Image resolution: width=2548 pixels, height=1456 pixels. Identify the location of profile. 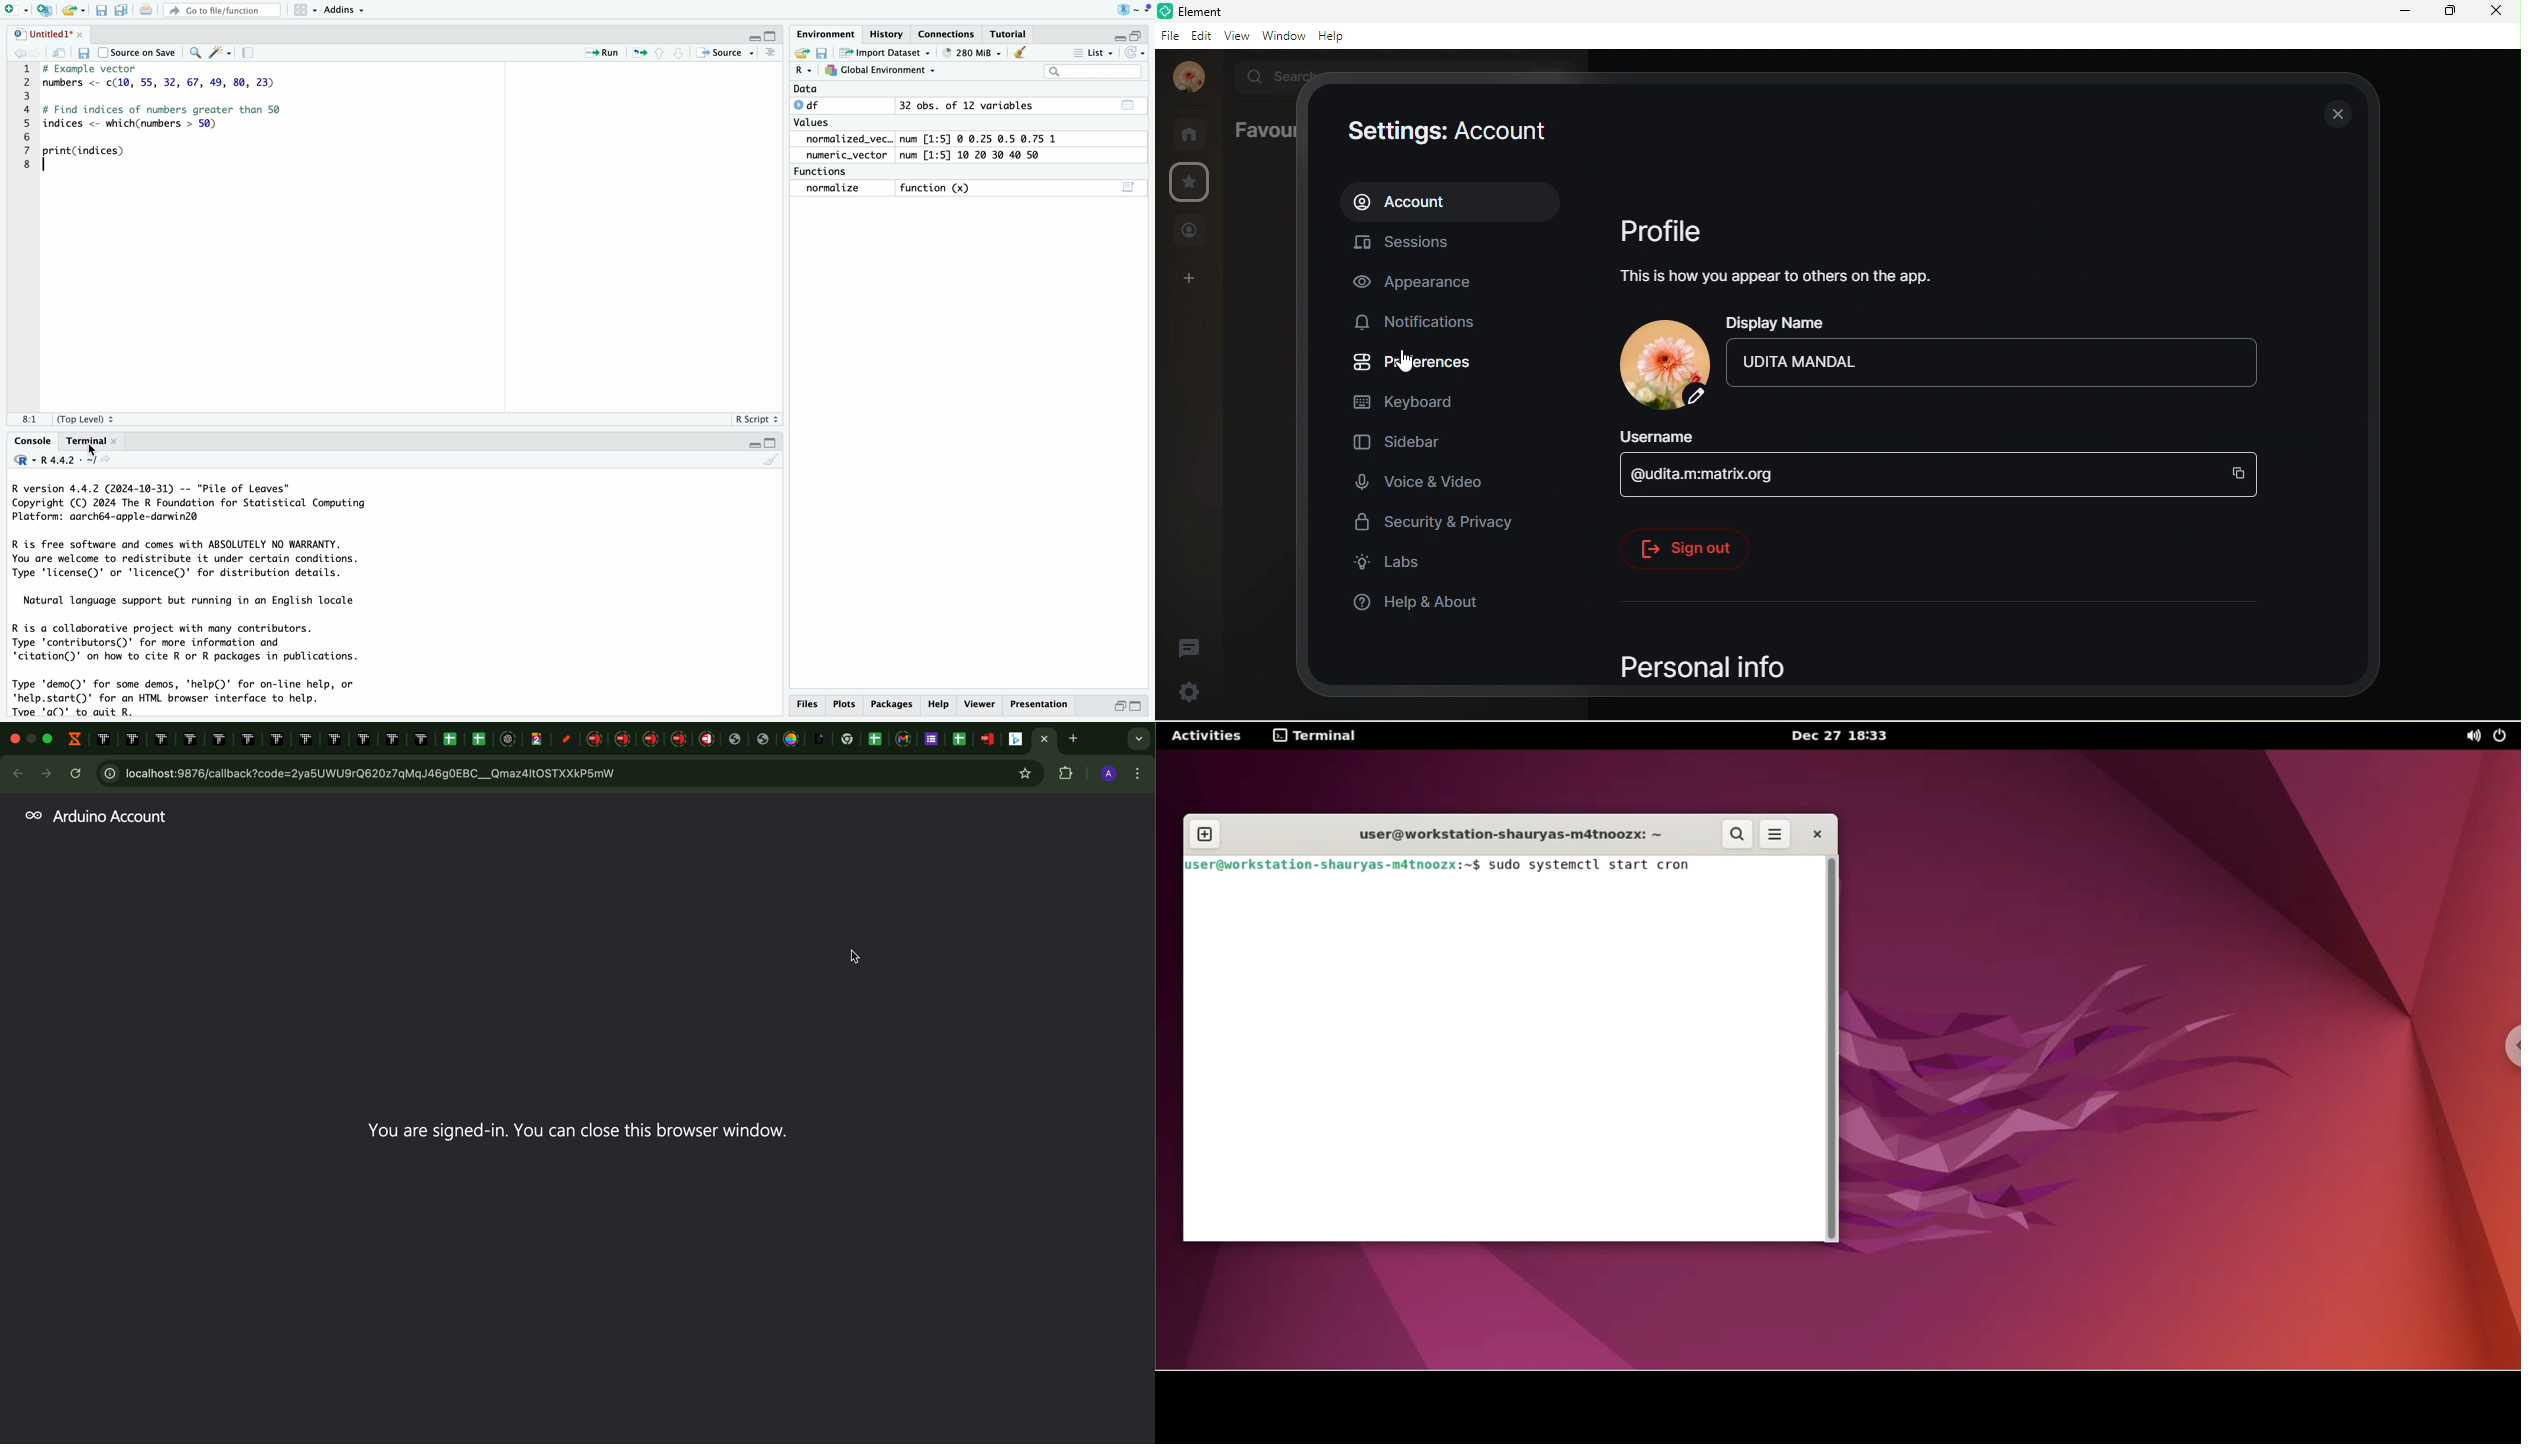
(1663, 234).